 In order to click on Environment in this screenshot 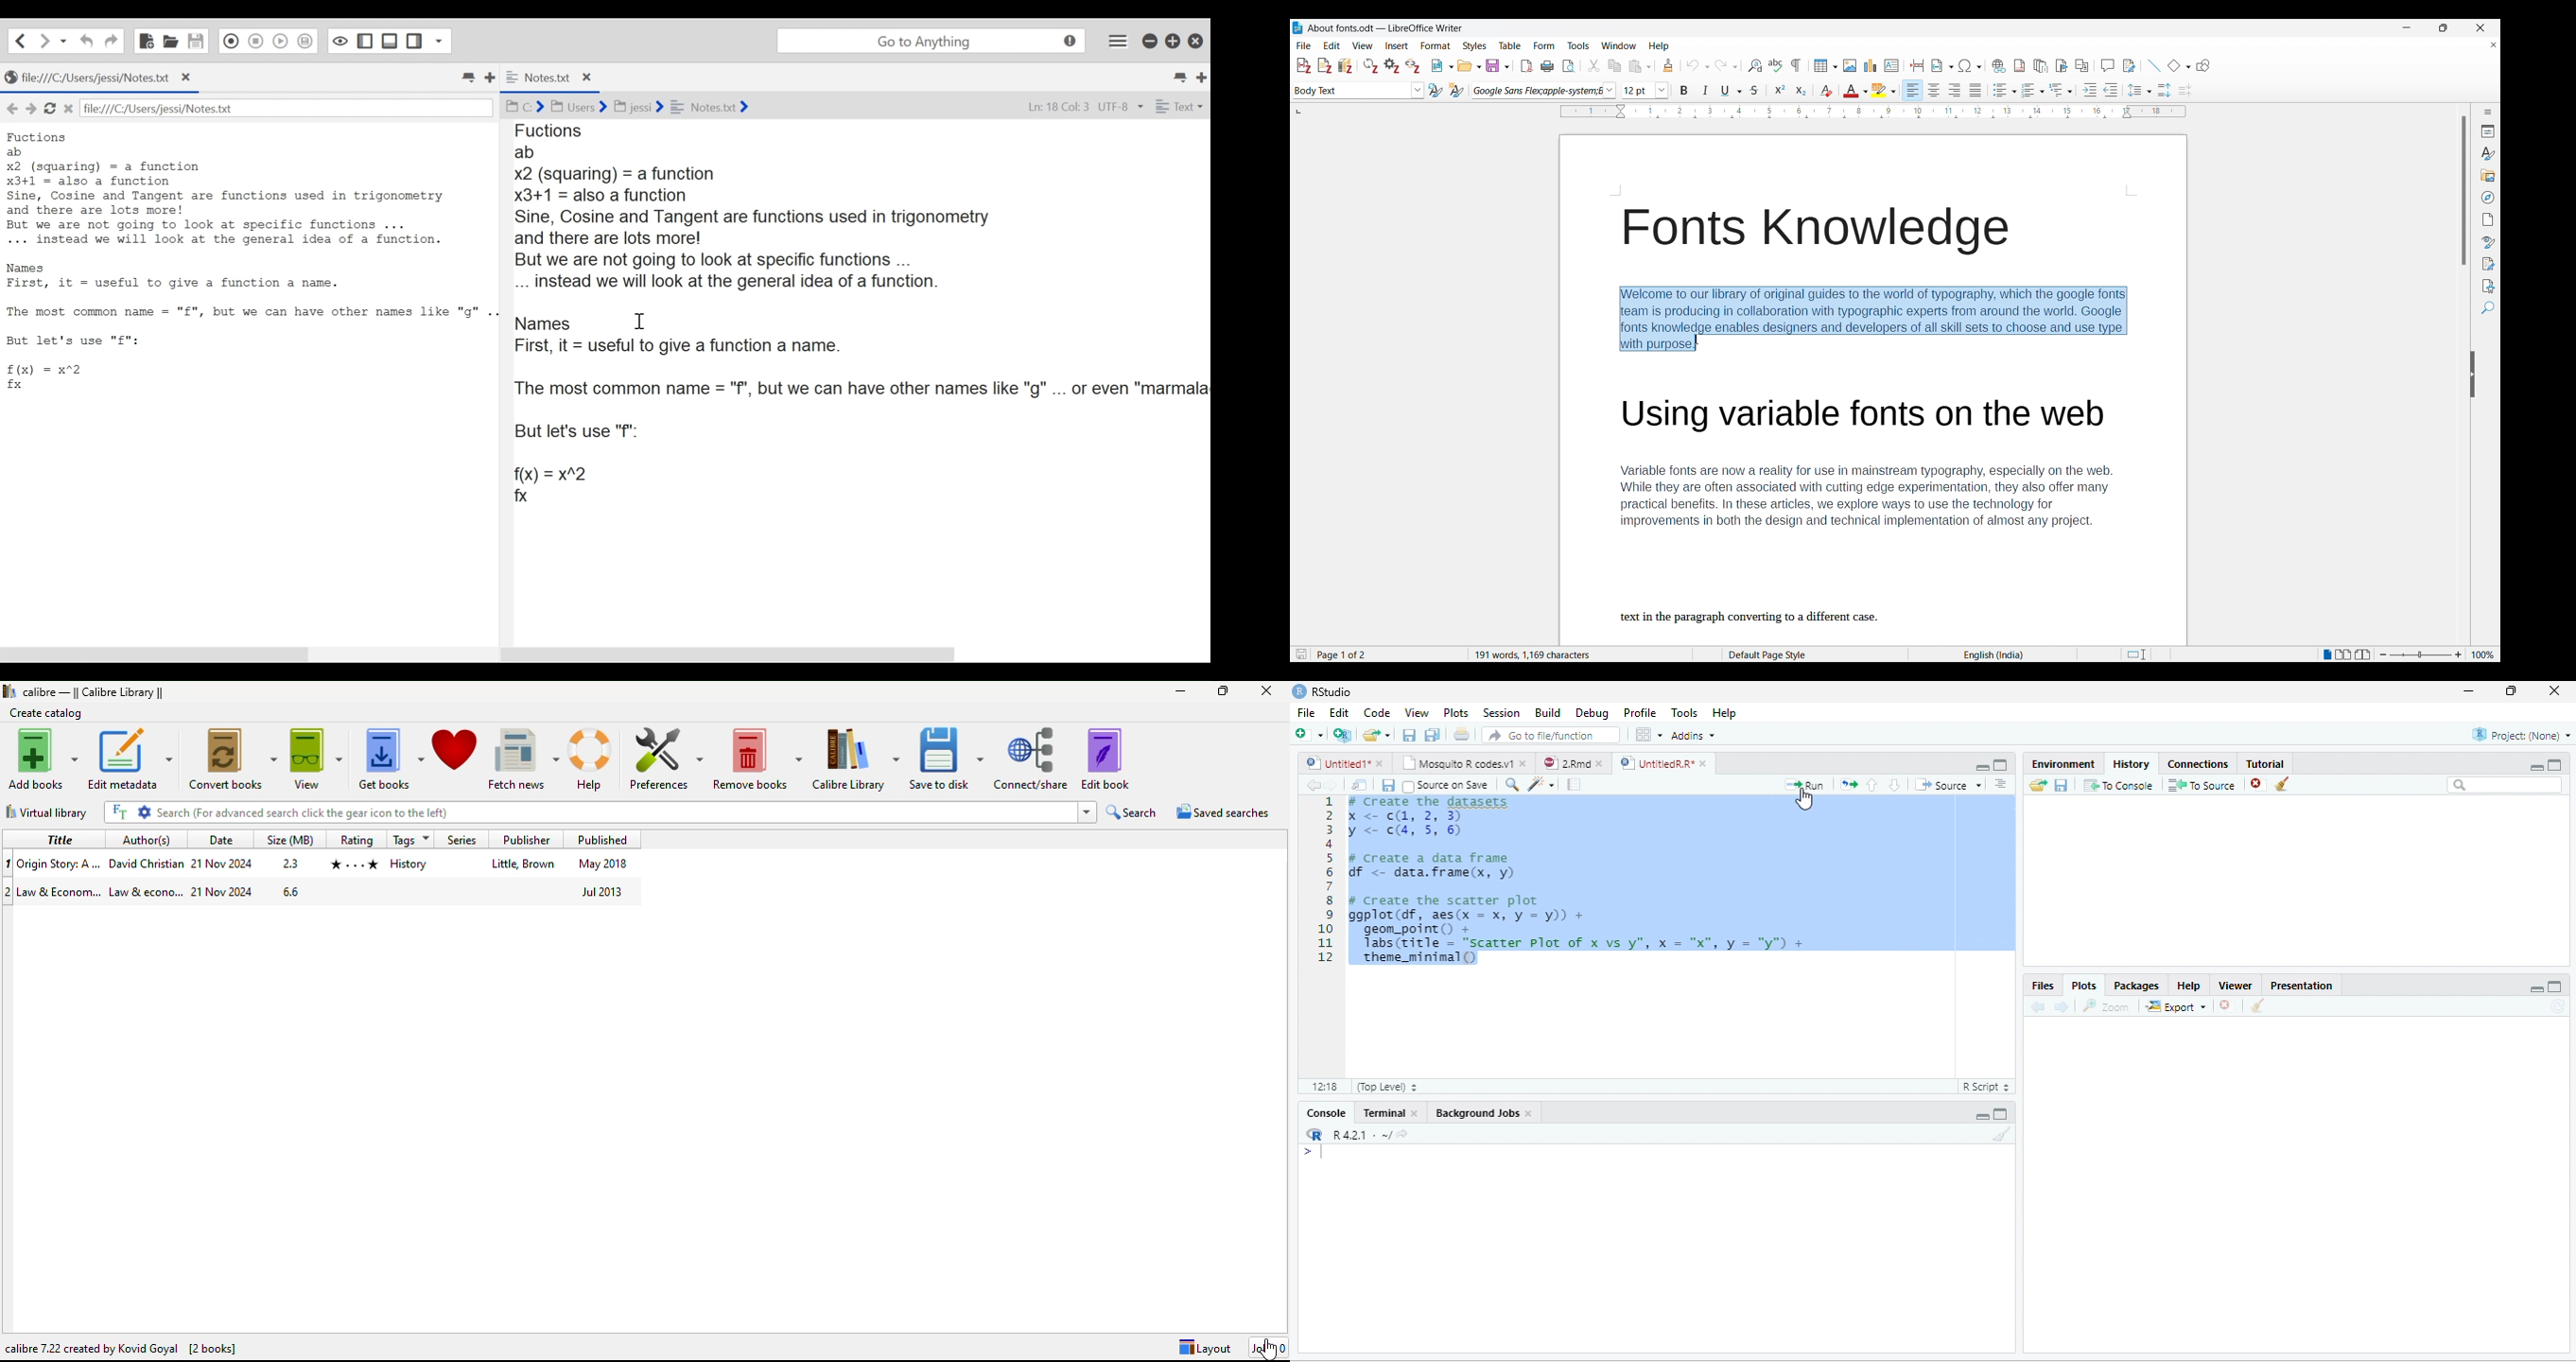, I will do `click(2063, 764)`.